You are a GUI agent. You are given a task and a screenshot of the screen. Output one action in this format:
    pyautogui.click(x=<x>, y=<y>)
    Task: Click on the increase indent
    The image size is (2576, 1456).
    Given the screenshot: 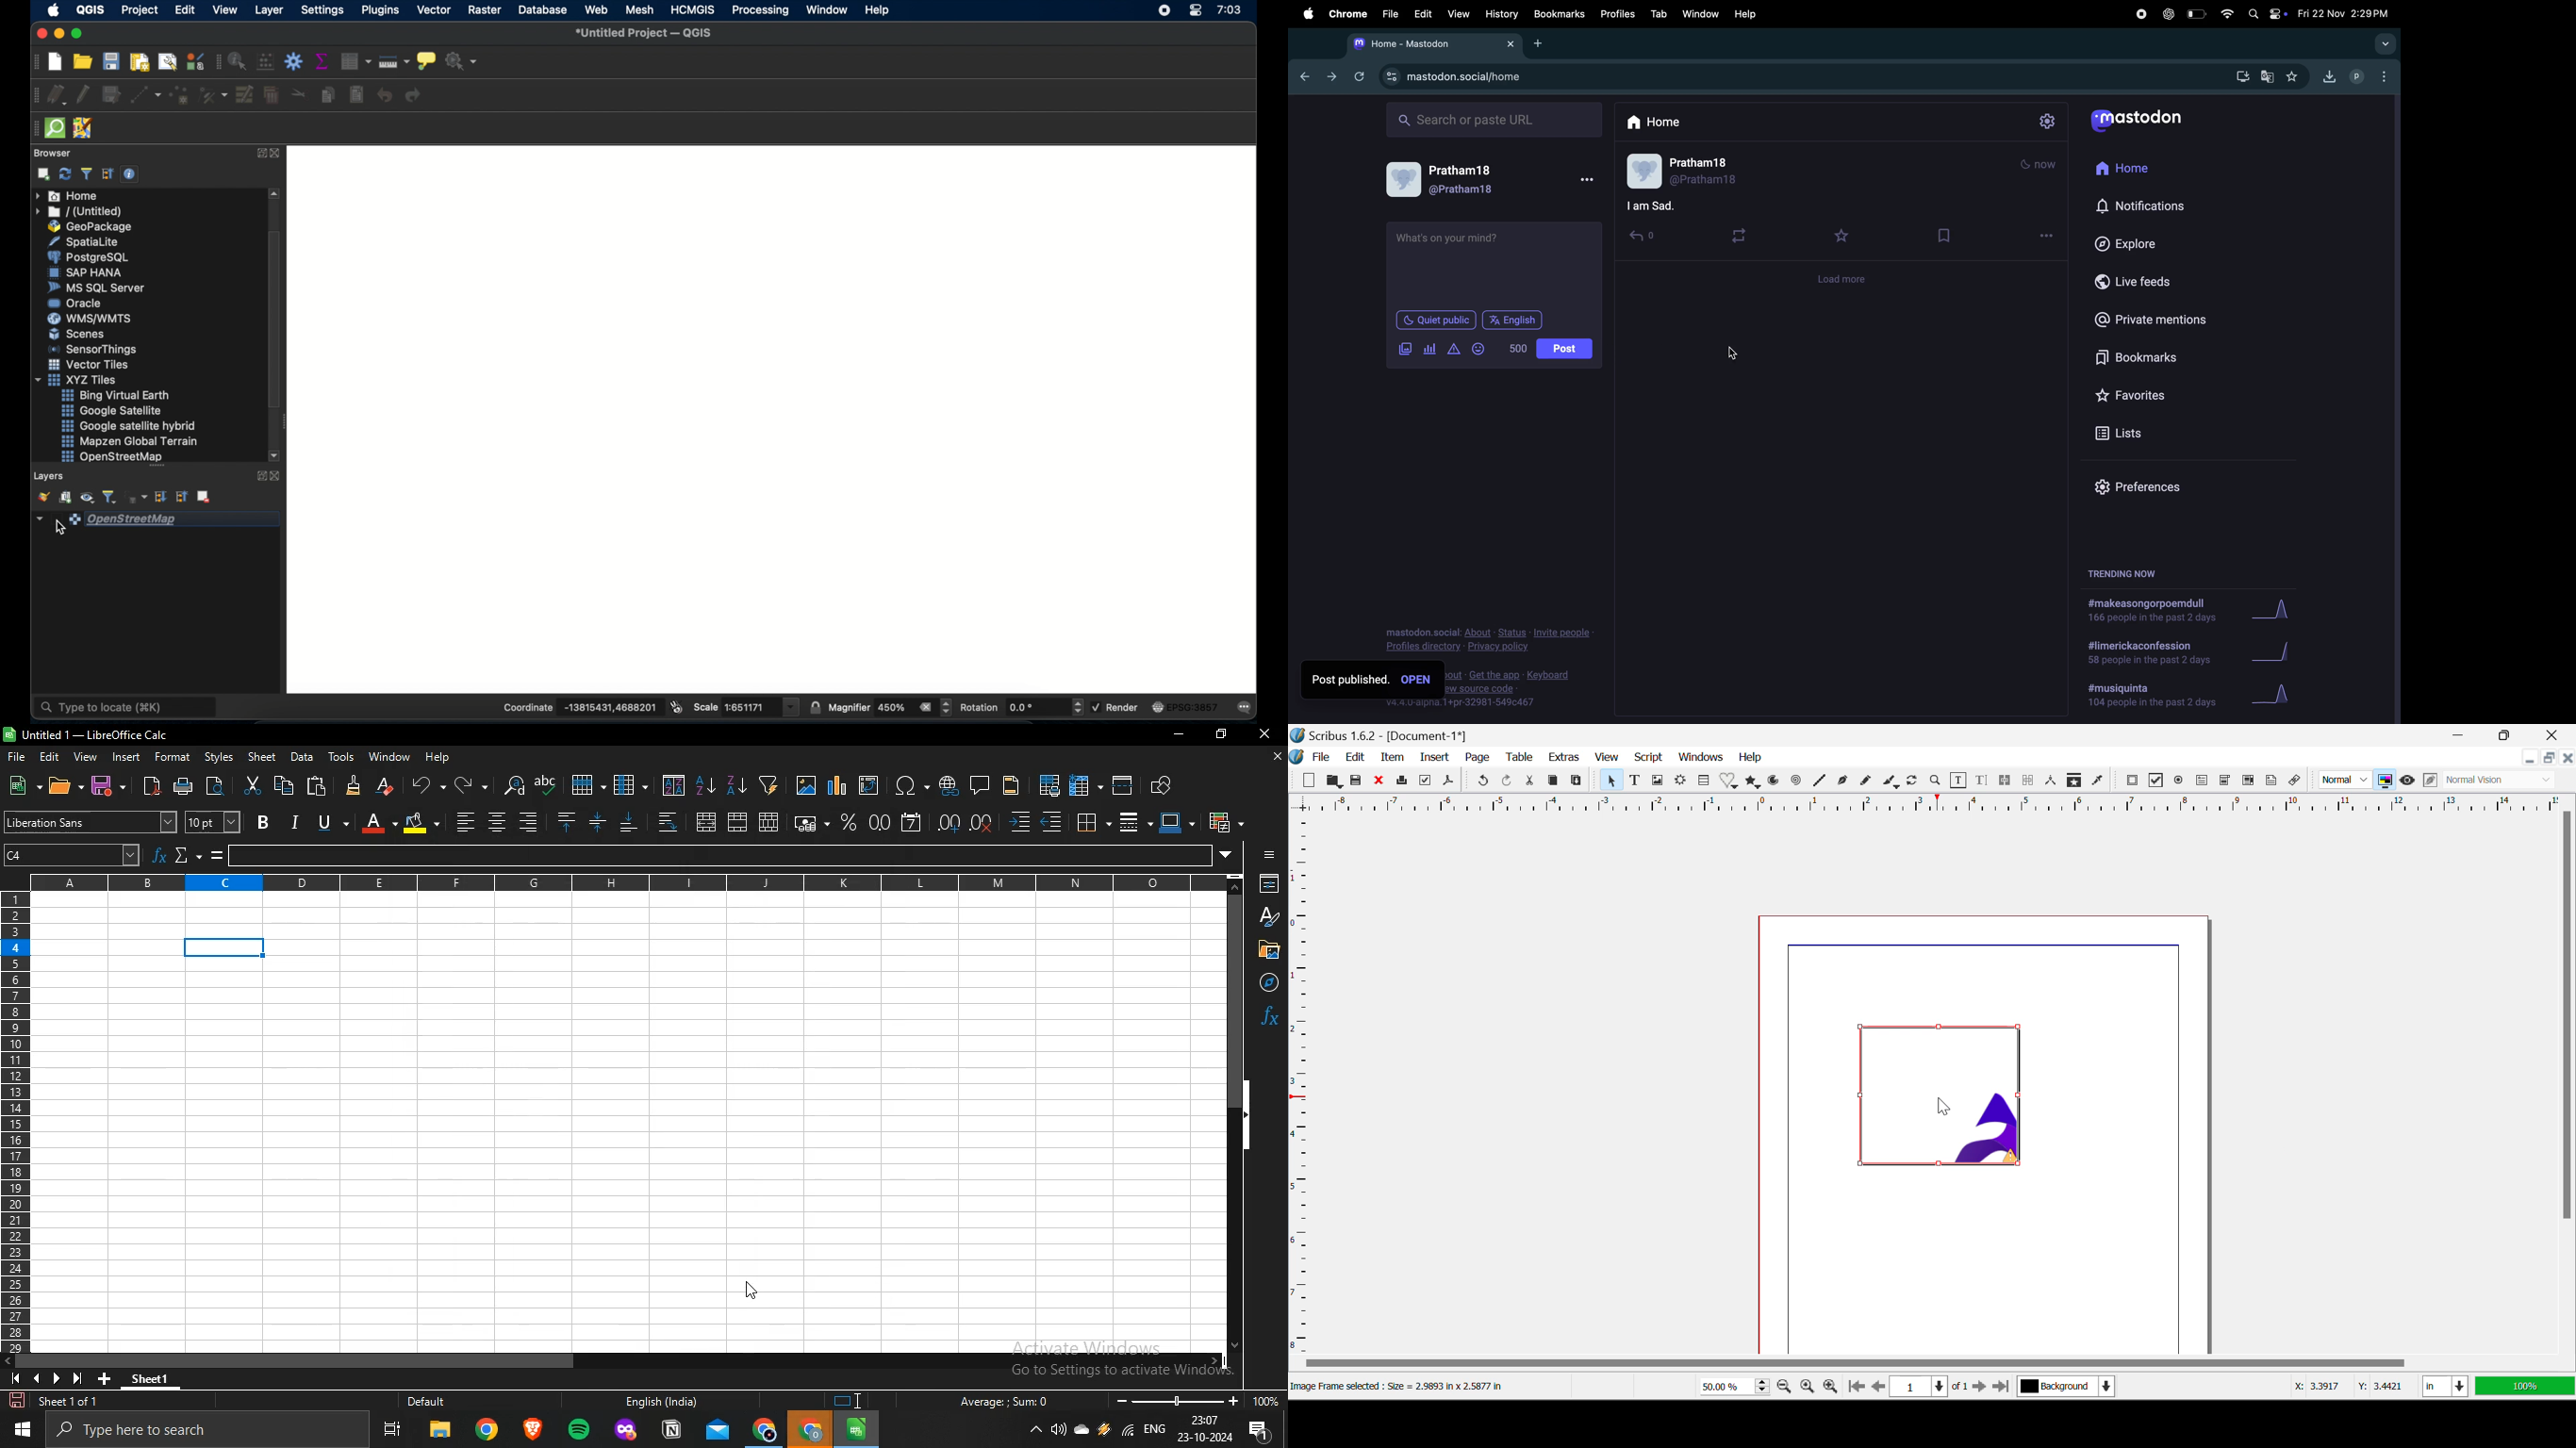 What is the action you would take?
    pyautogui.click(x=1020, y=823)
    